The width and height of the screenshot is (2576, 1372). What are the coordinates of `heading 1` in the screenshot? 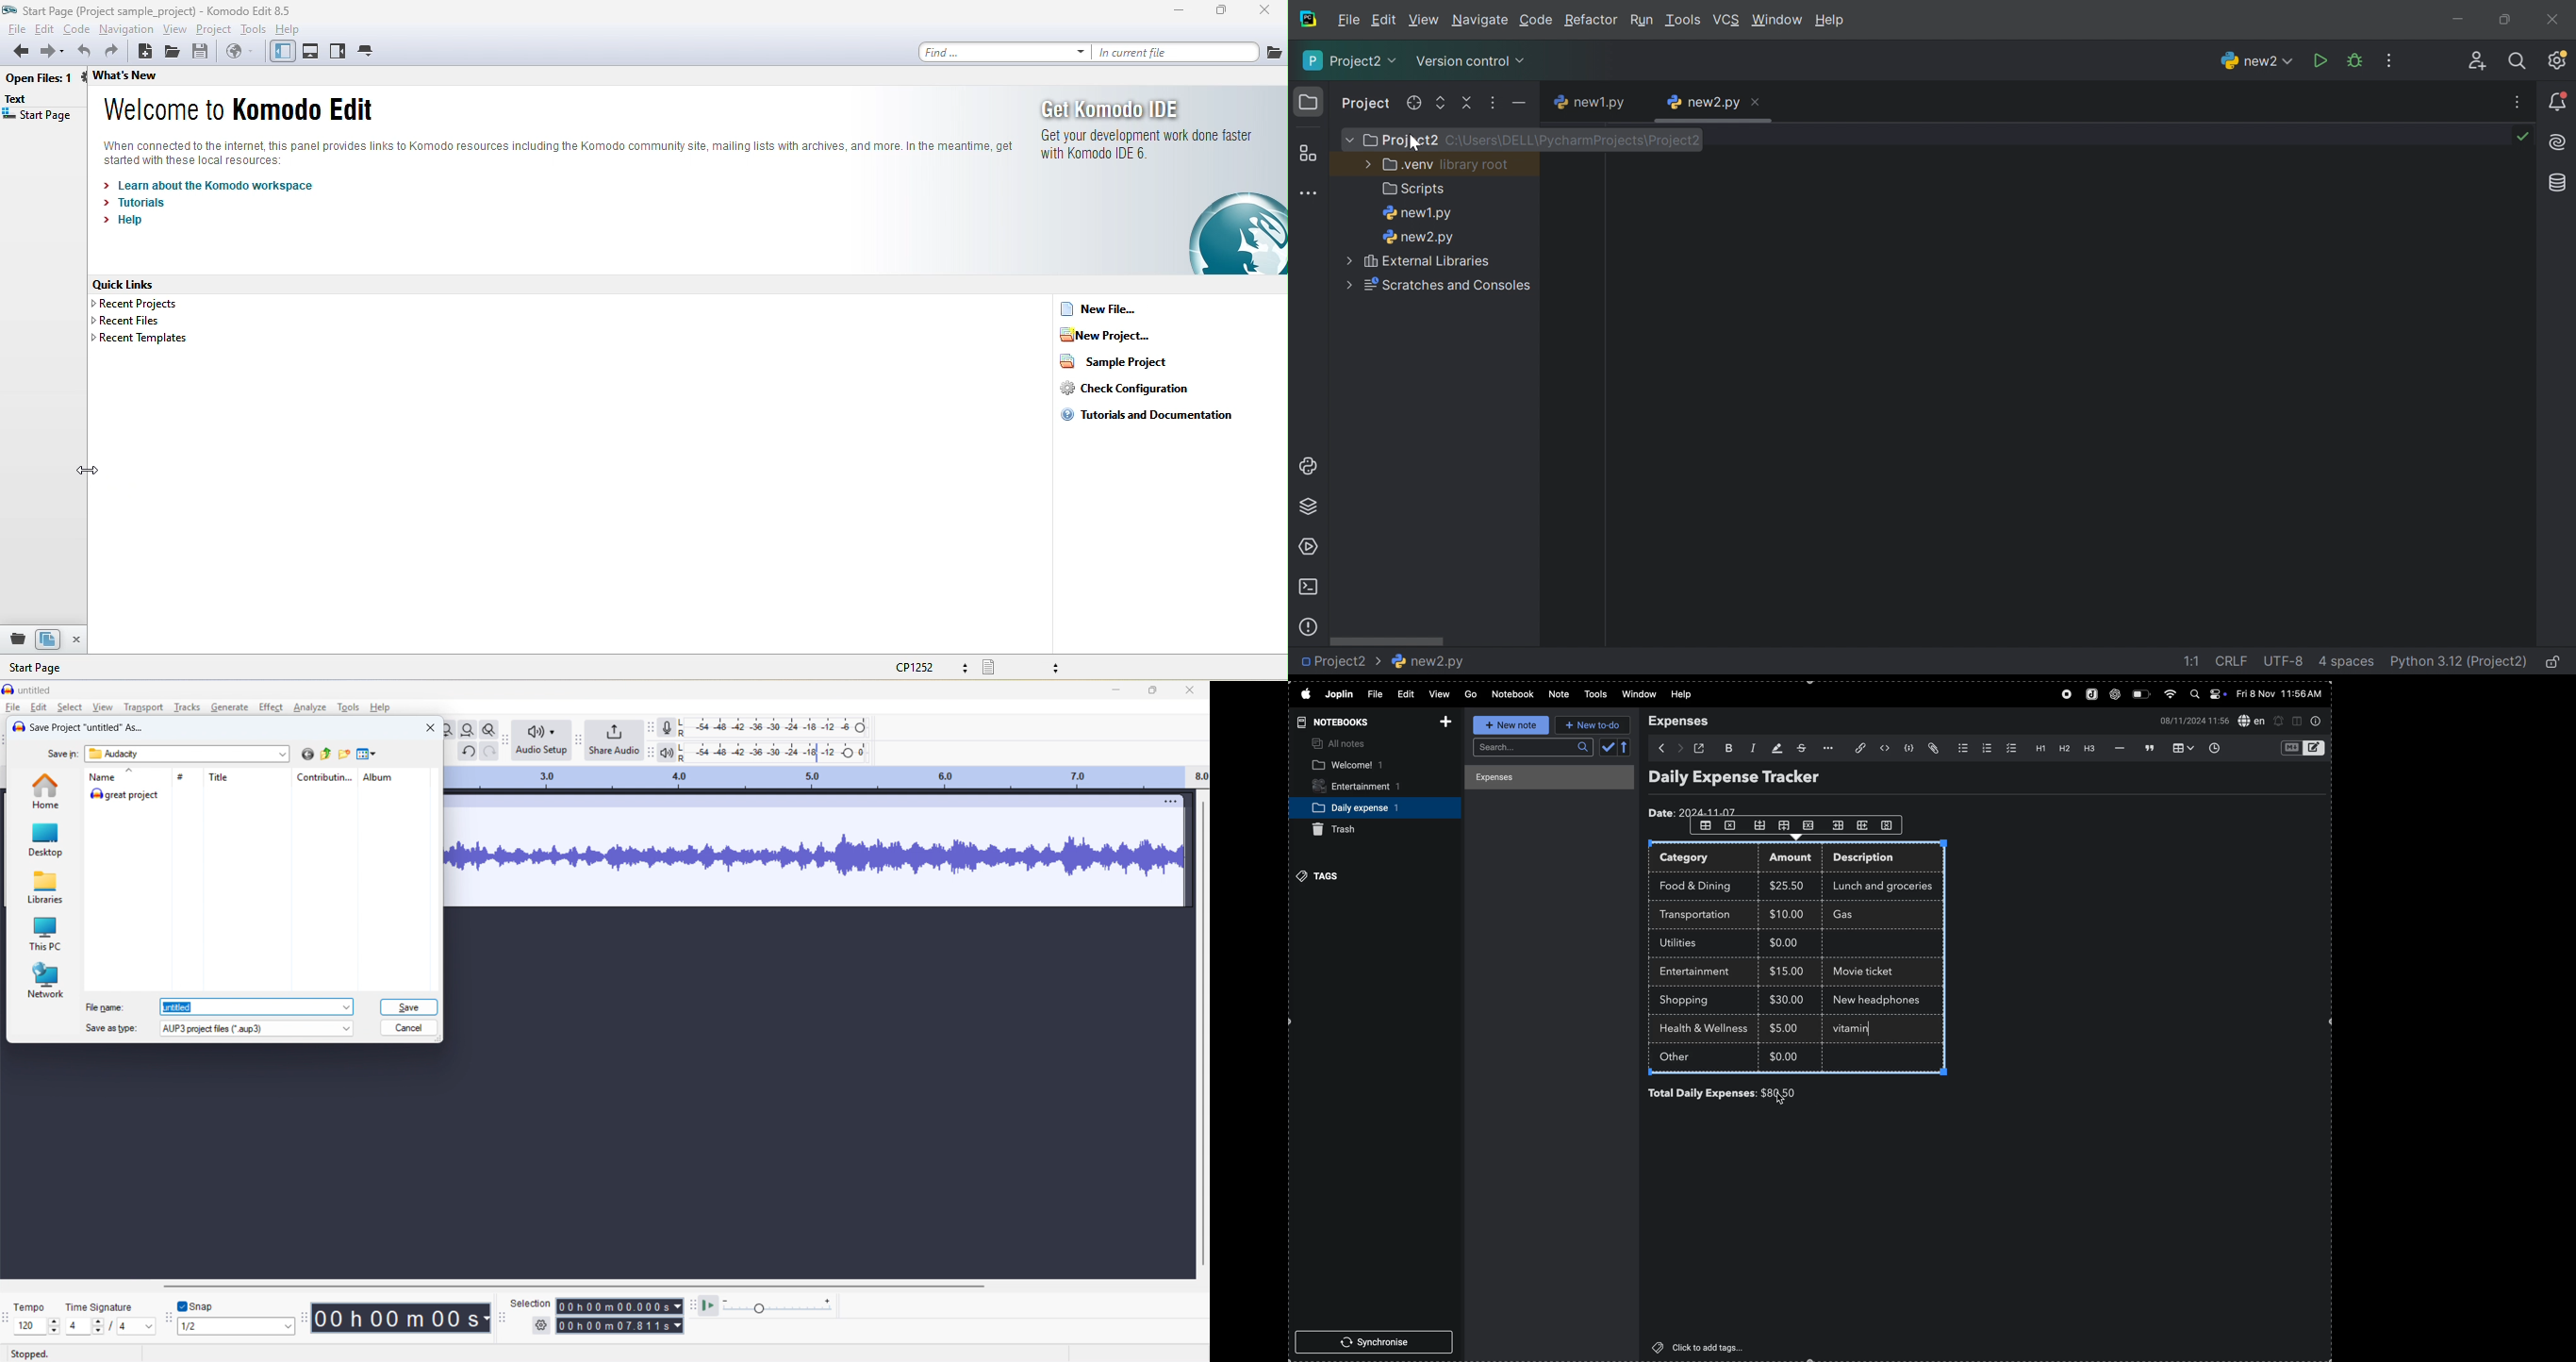 It's located at (2037, 749).